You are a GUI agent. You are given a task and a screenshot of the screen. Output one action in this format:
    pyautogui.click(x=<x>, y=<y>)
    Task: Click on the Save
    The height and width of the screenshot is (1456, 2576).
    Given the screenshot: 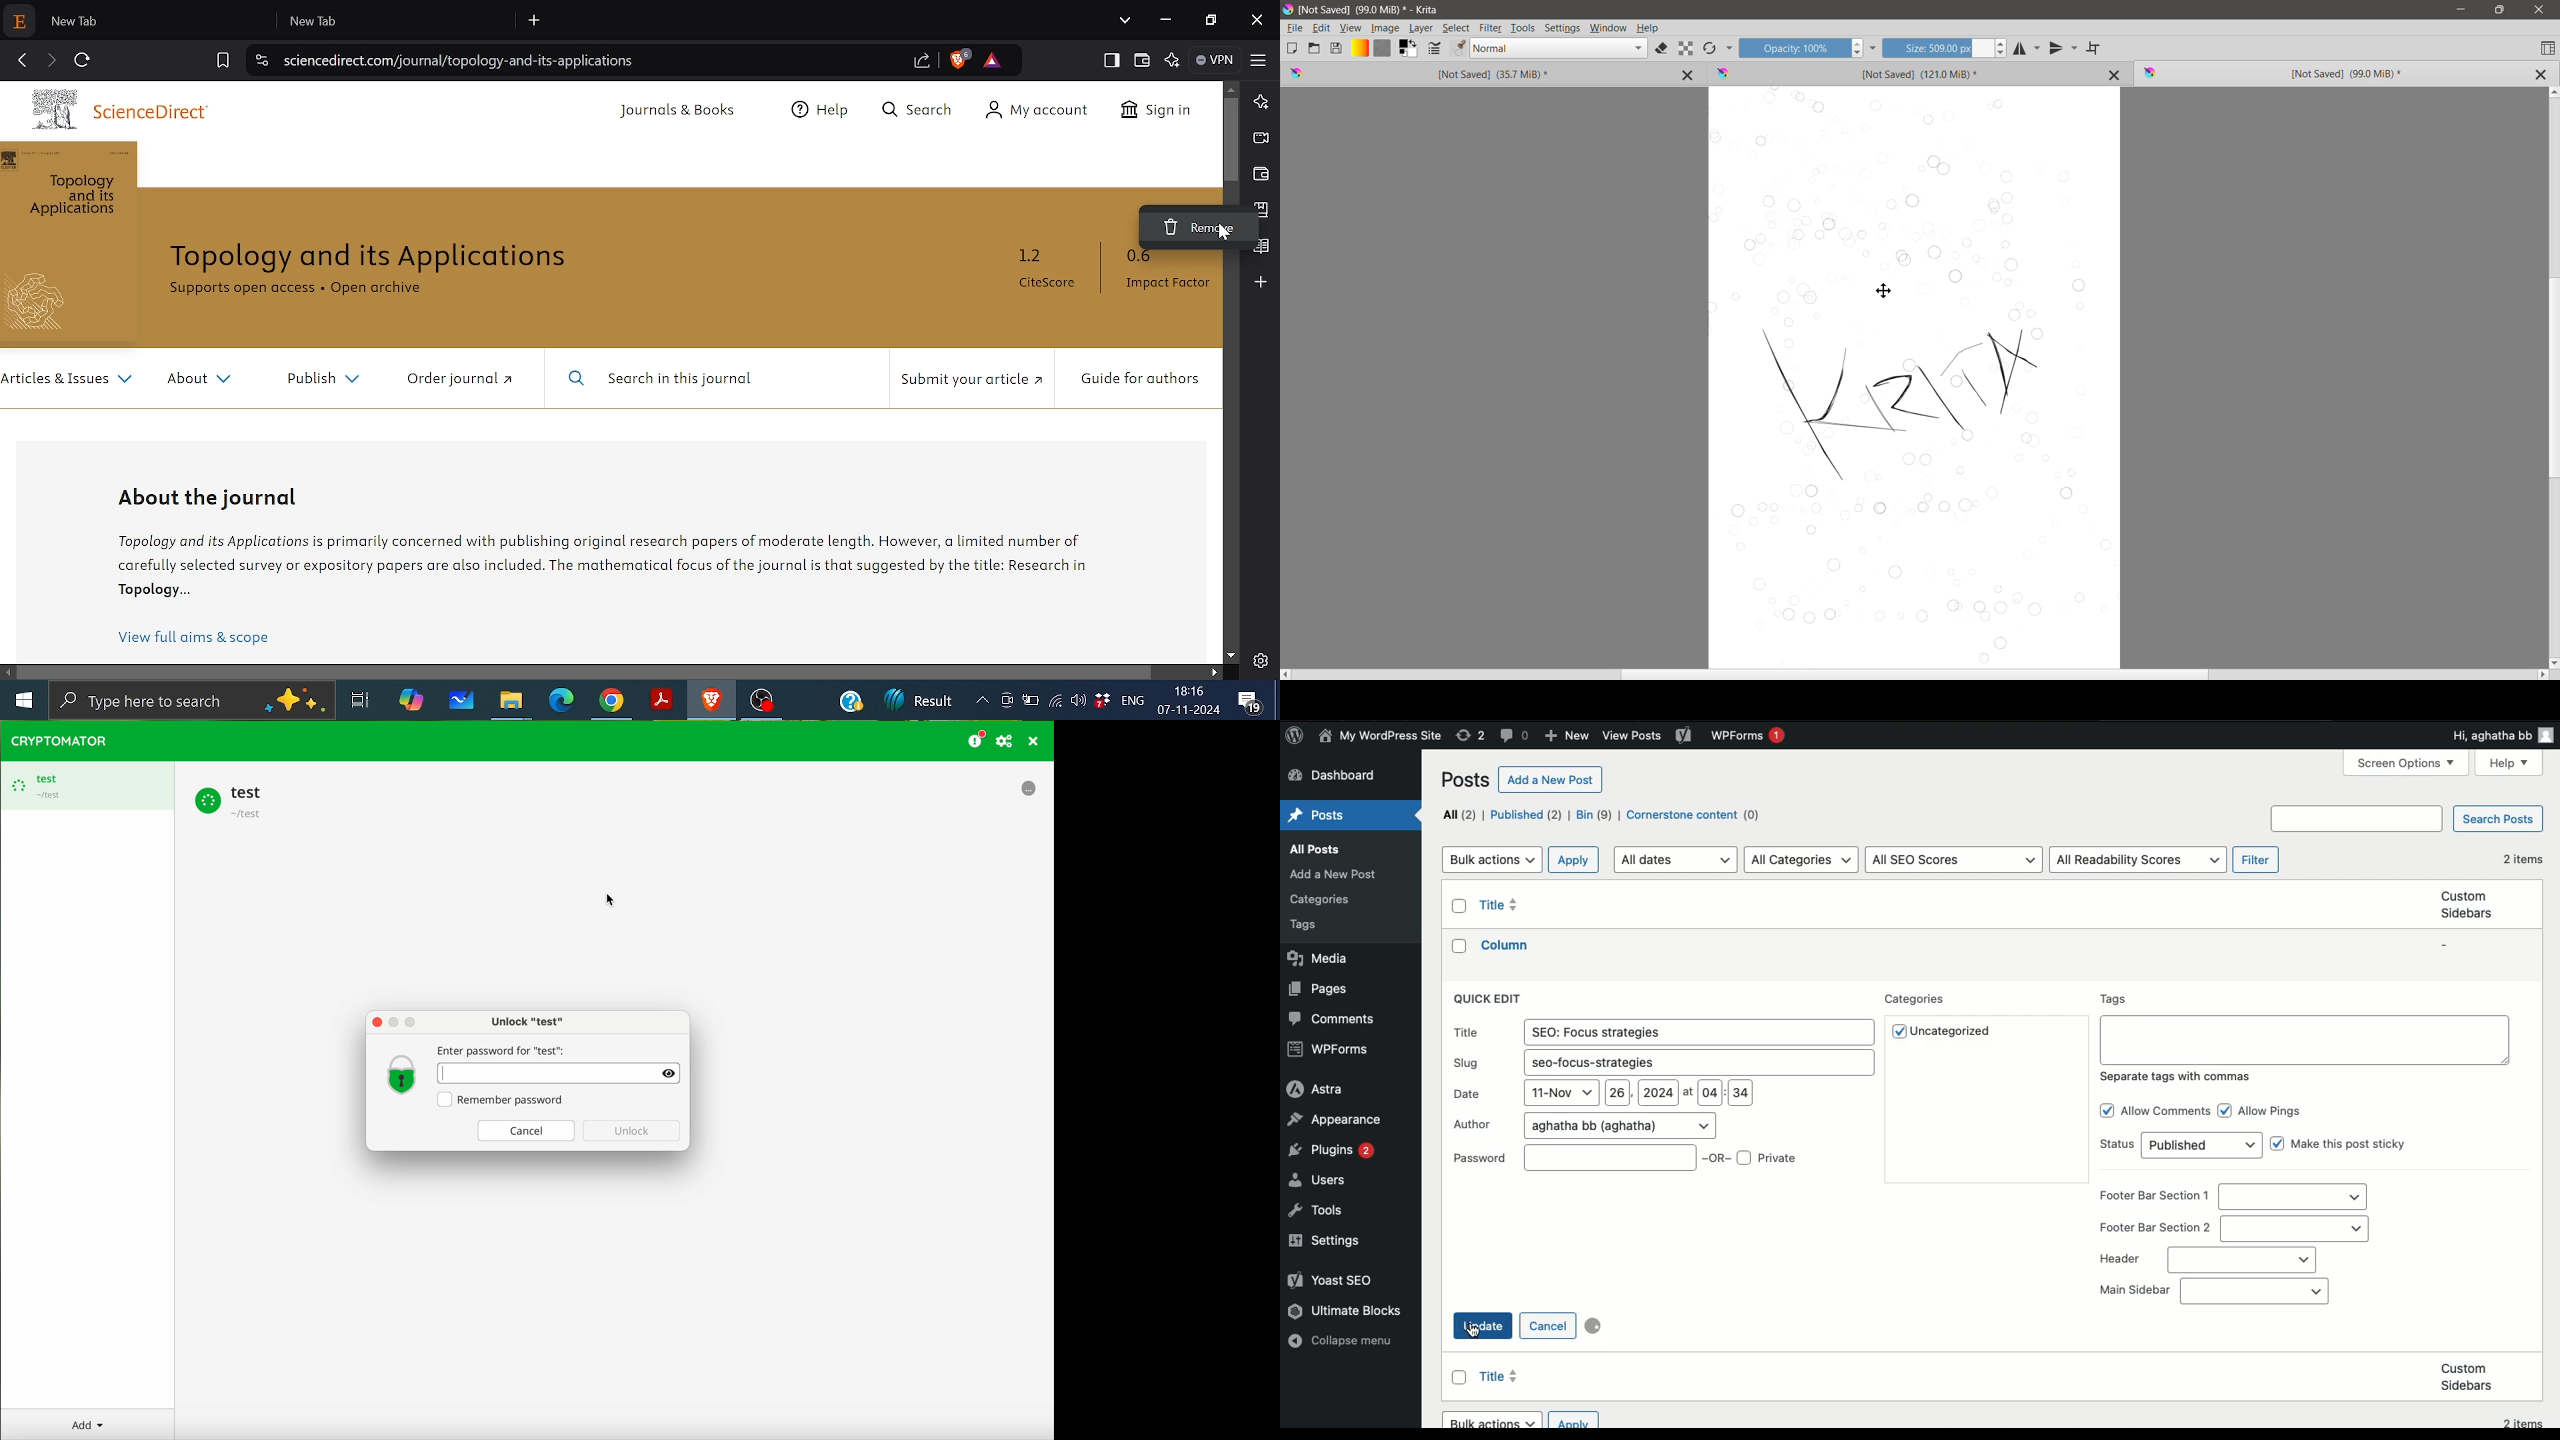 What is the action you would take?
    pyautogui.click(x=1337, y=47)
    